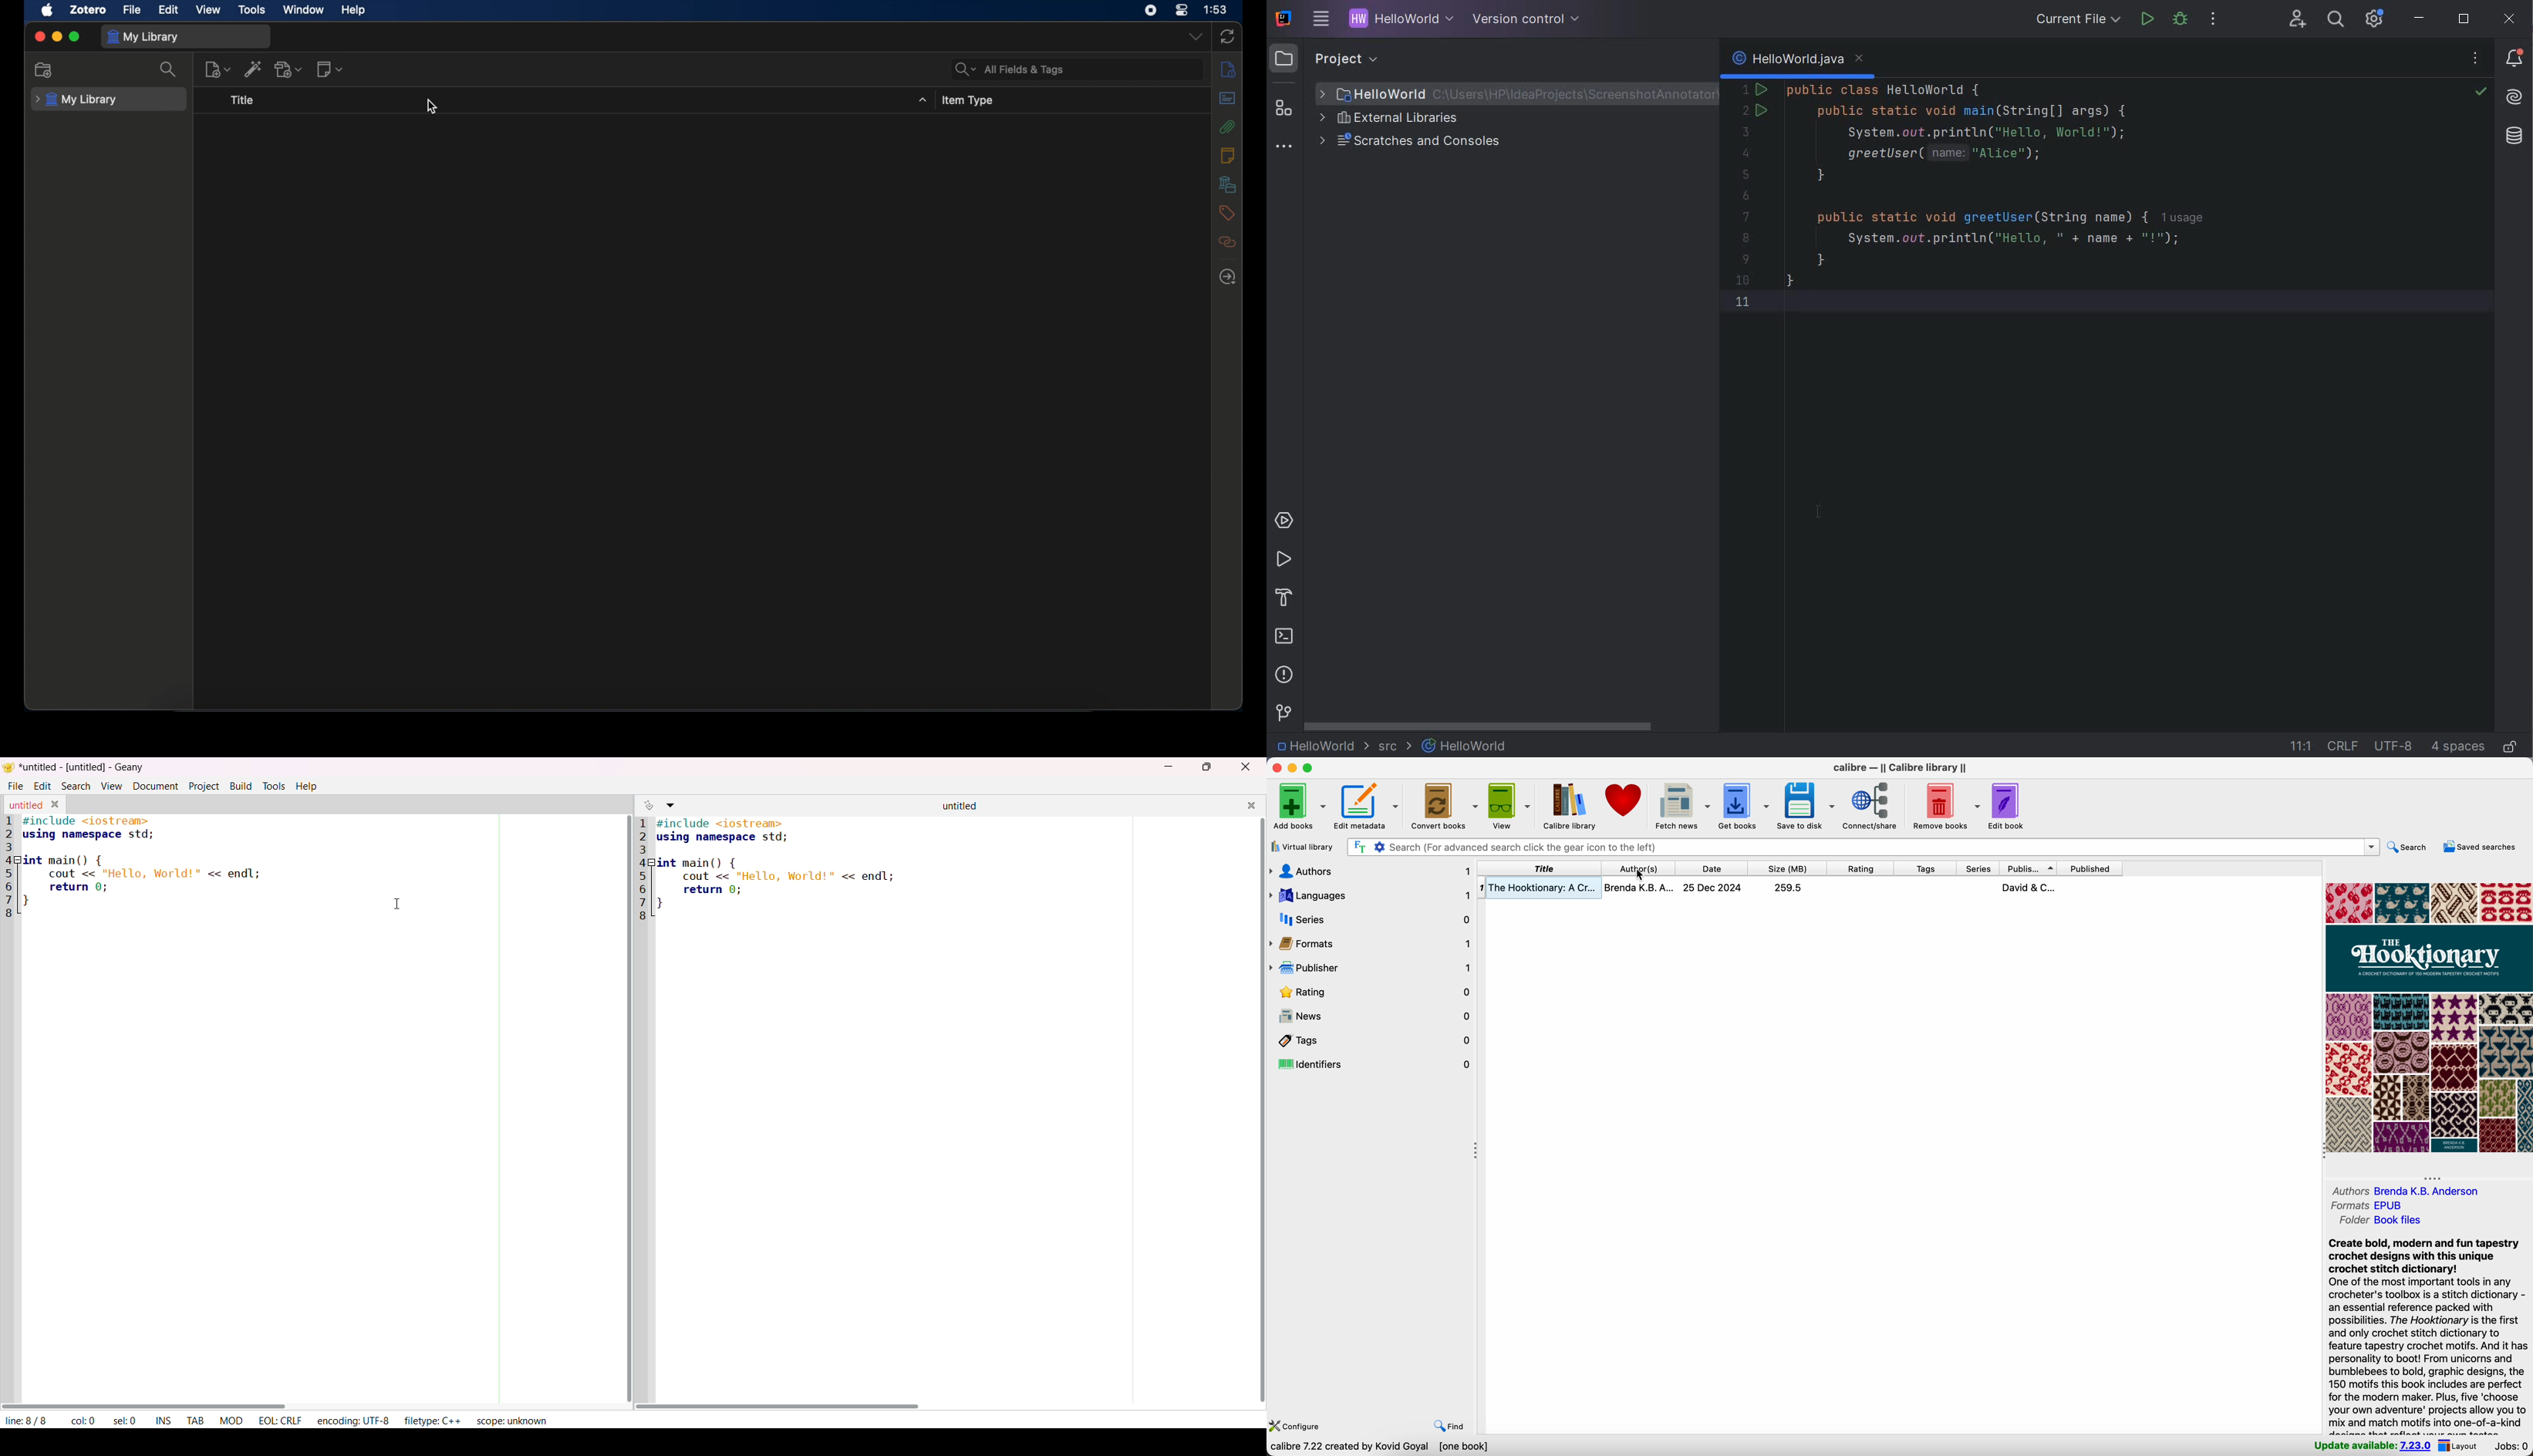 This screenshot has height=1456, width=2548. I want to click on view, so click(1510, 806).